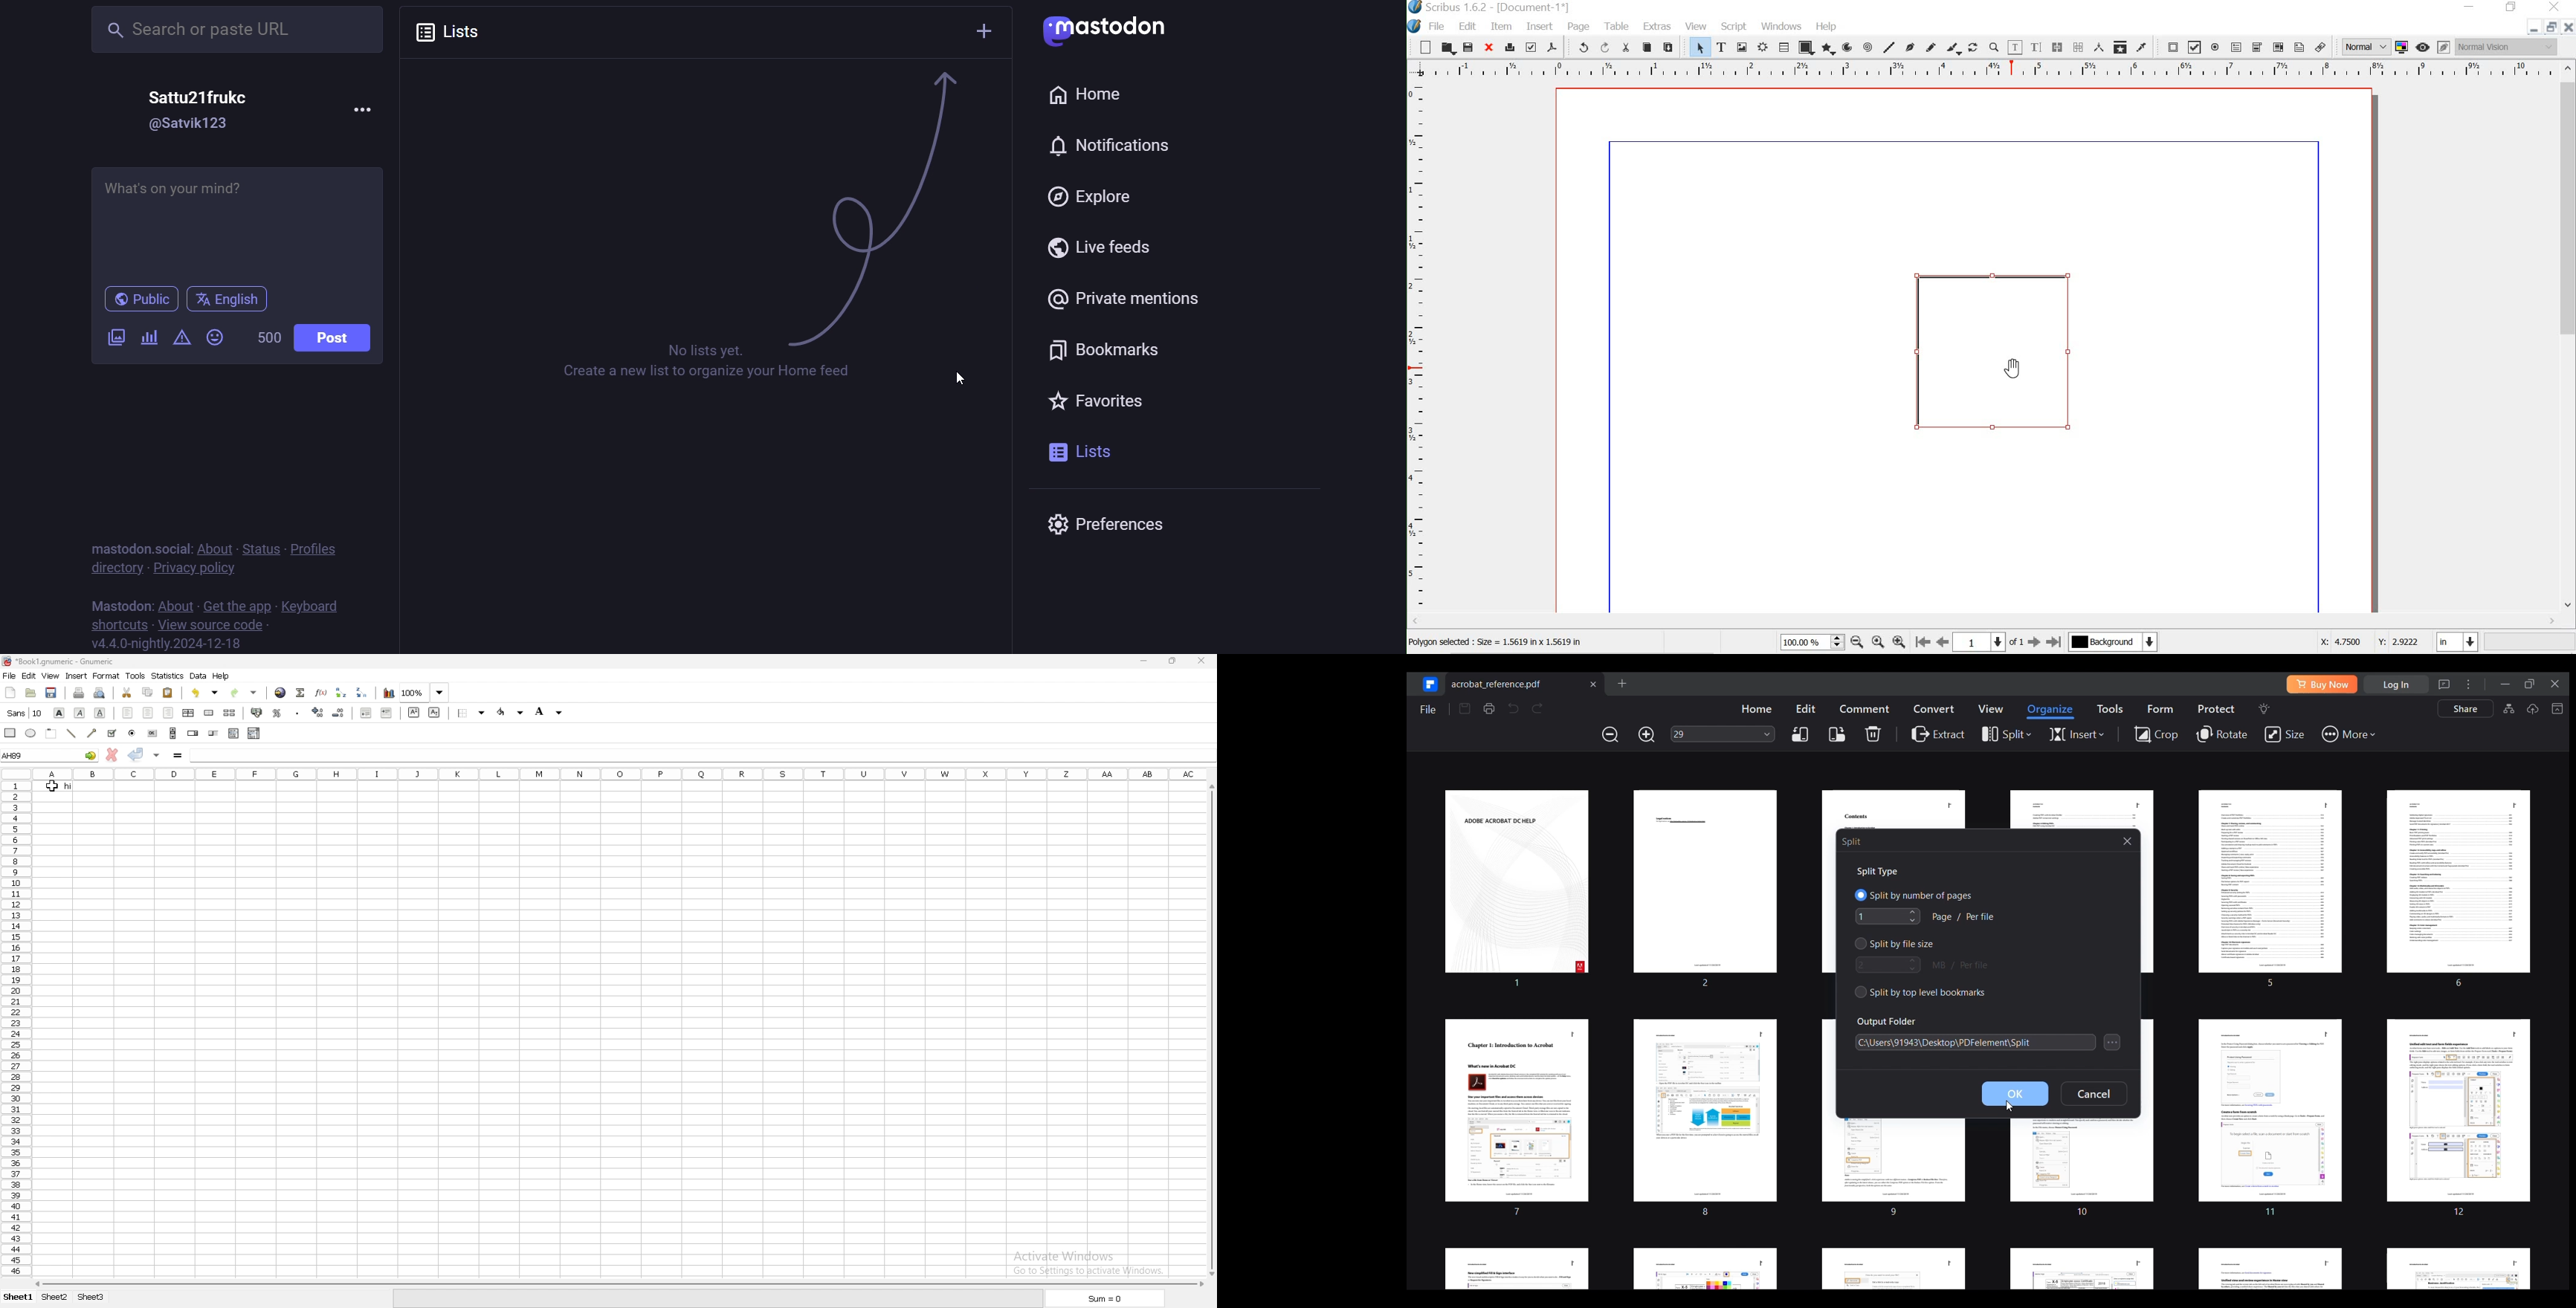  I want to click on paste, so click(168, 692).